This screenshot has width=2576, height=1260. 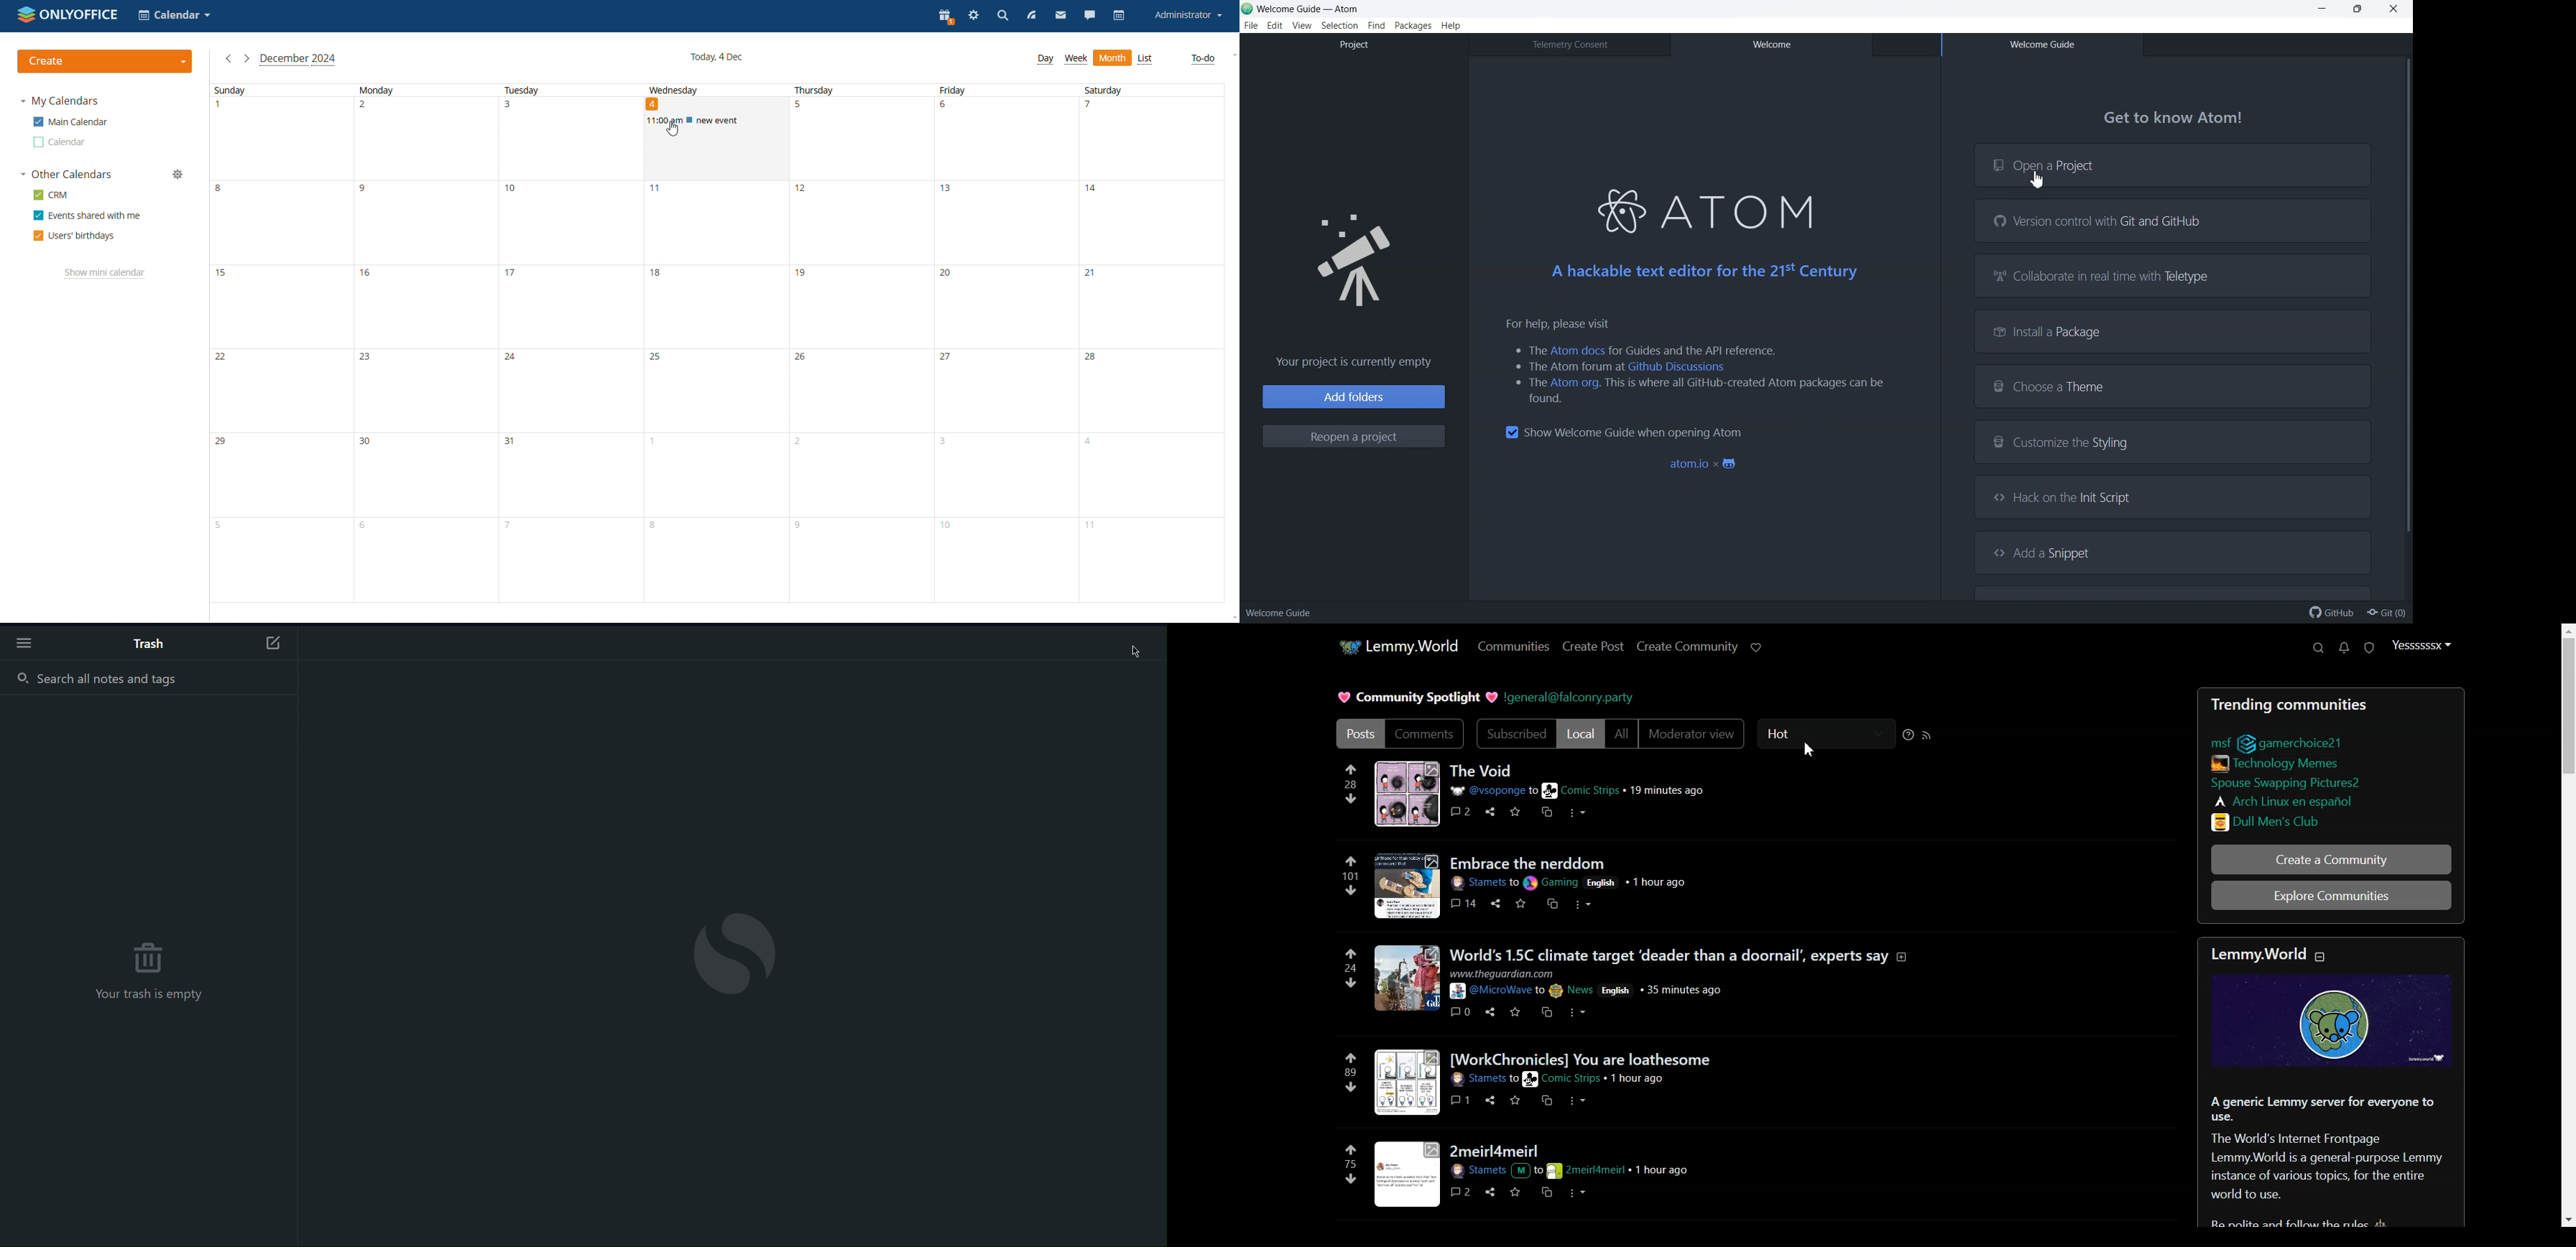 I want to click on Logo, so click(x=1354, y=255).